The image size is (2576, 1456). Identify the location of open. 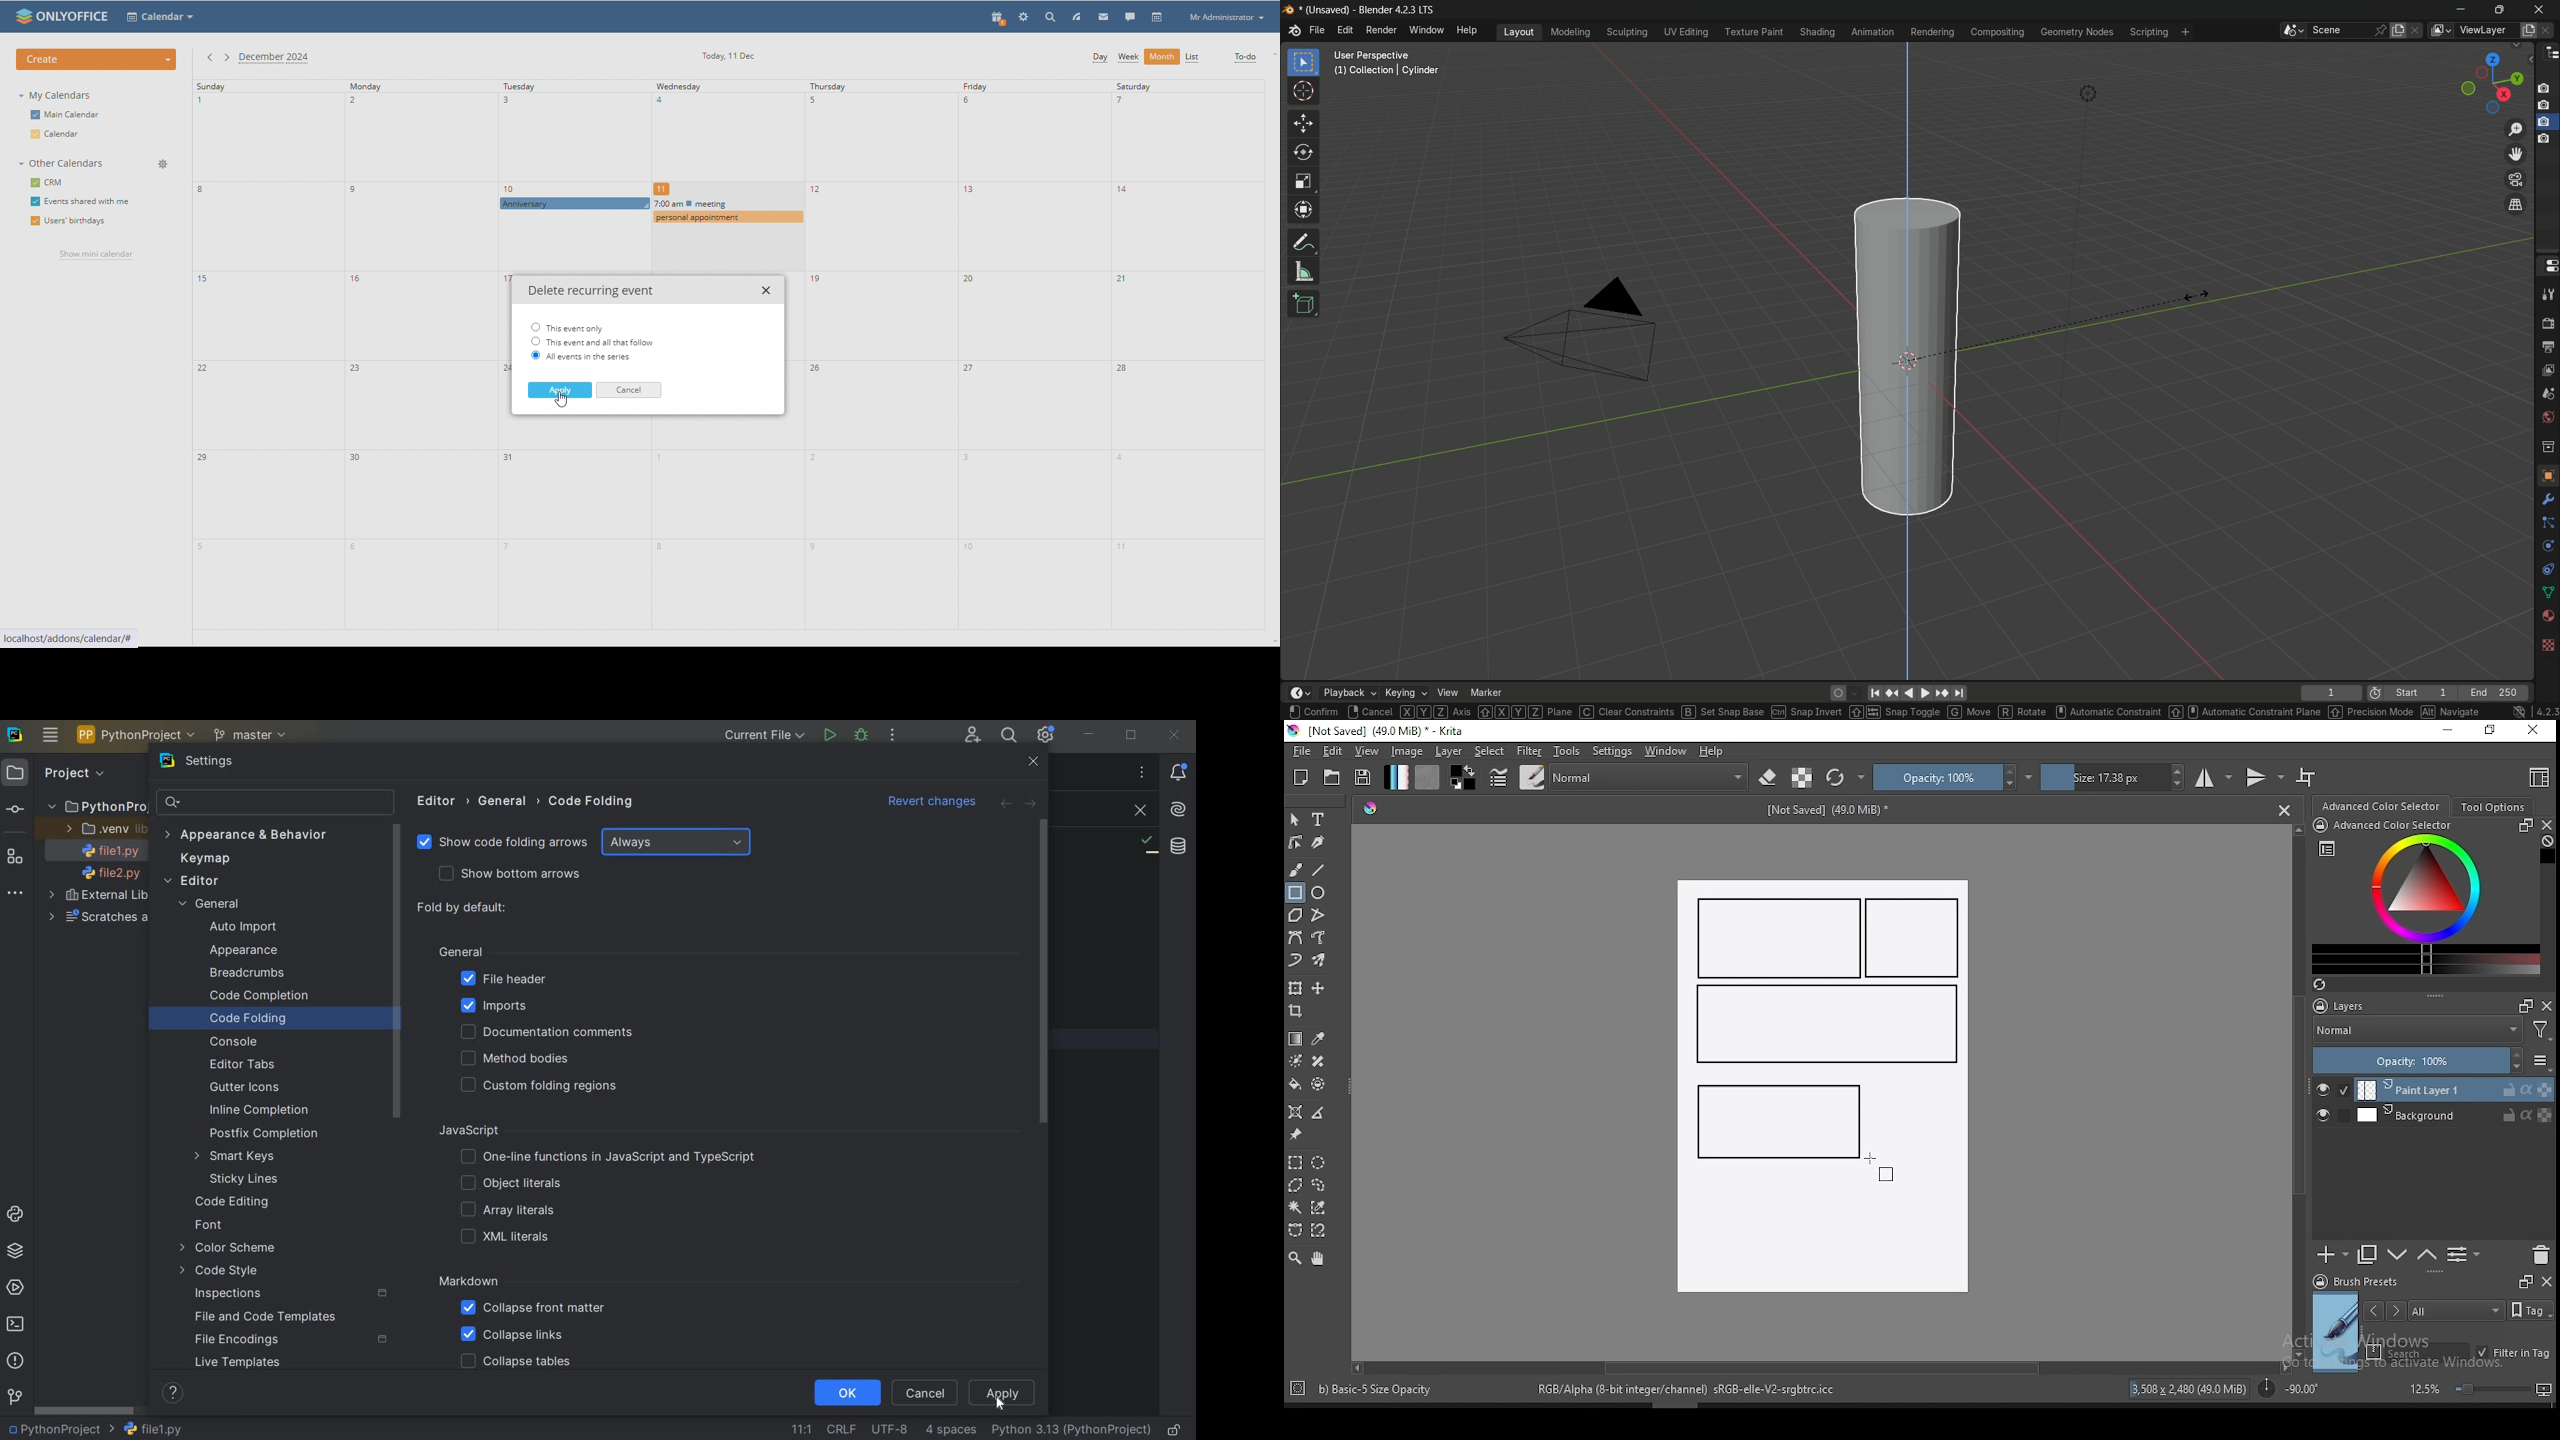
(1332, 777).